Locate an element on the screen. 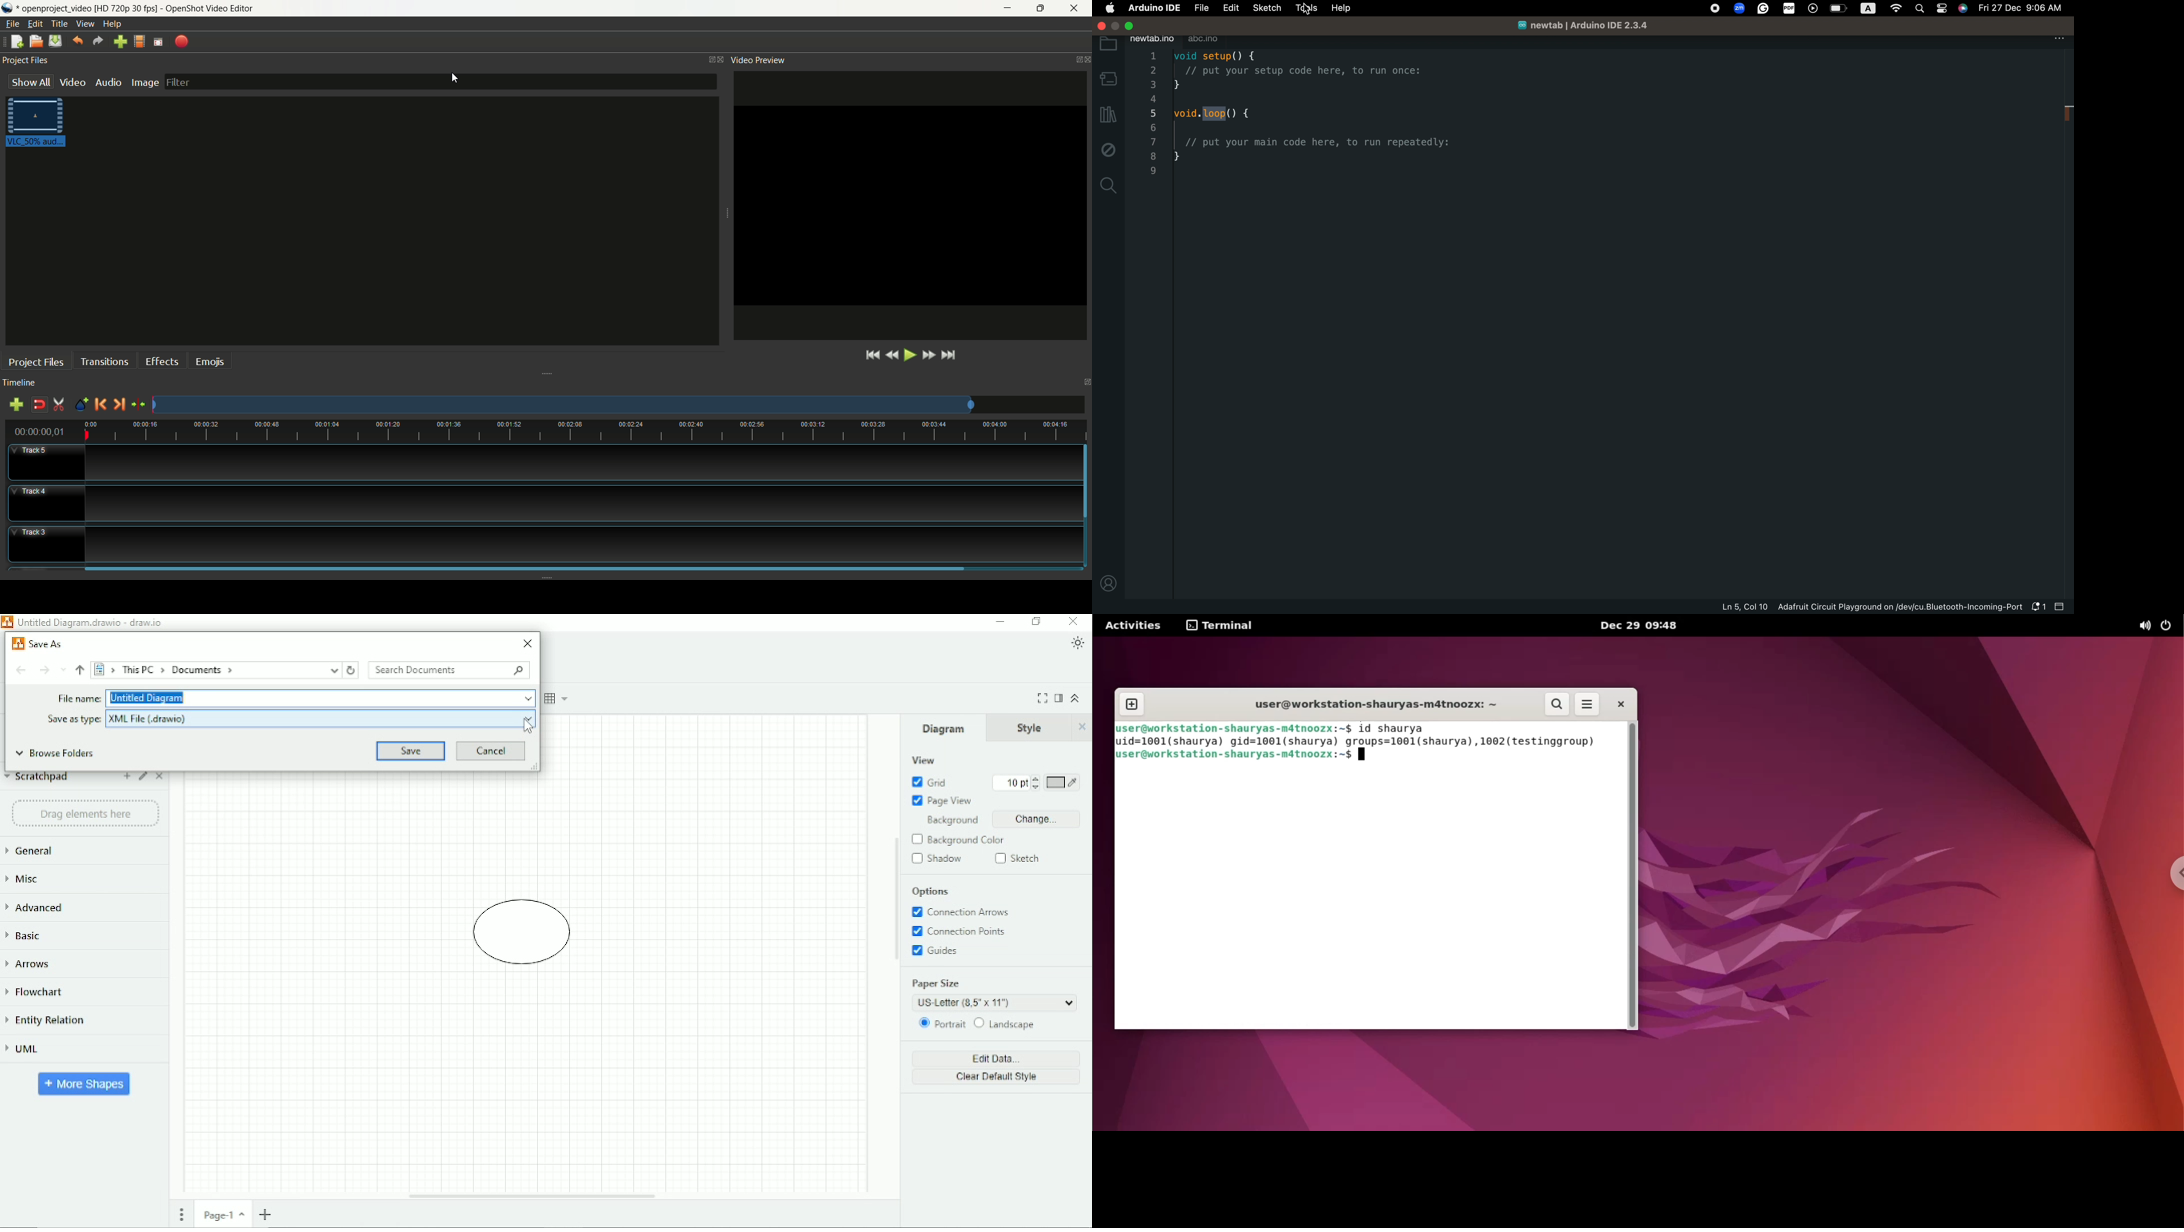 The height and width of the screenshot is (1232, 2184). Sketch is located at coordinates (1021, 859).